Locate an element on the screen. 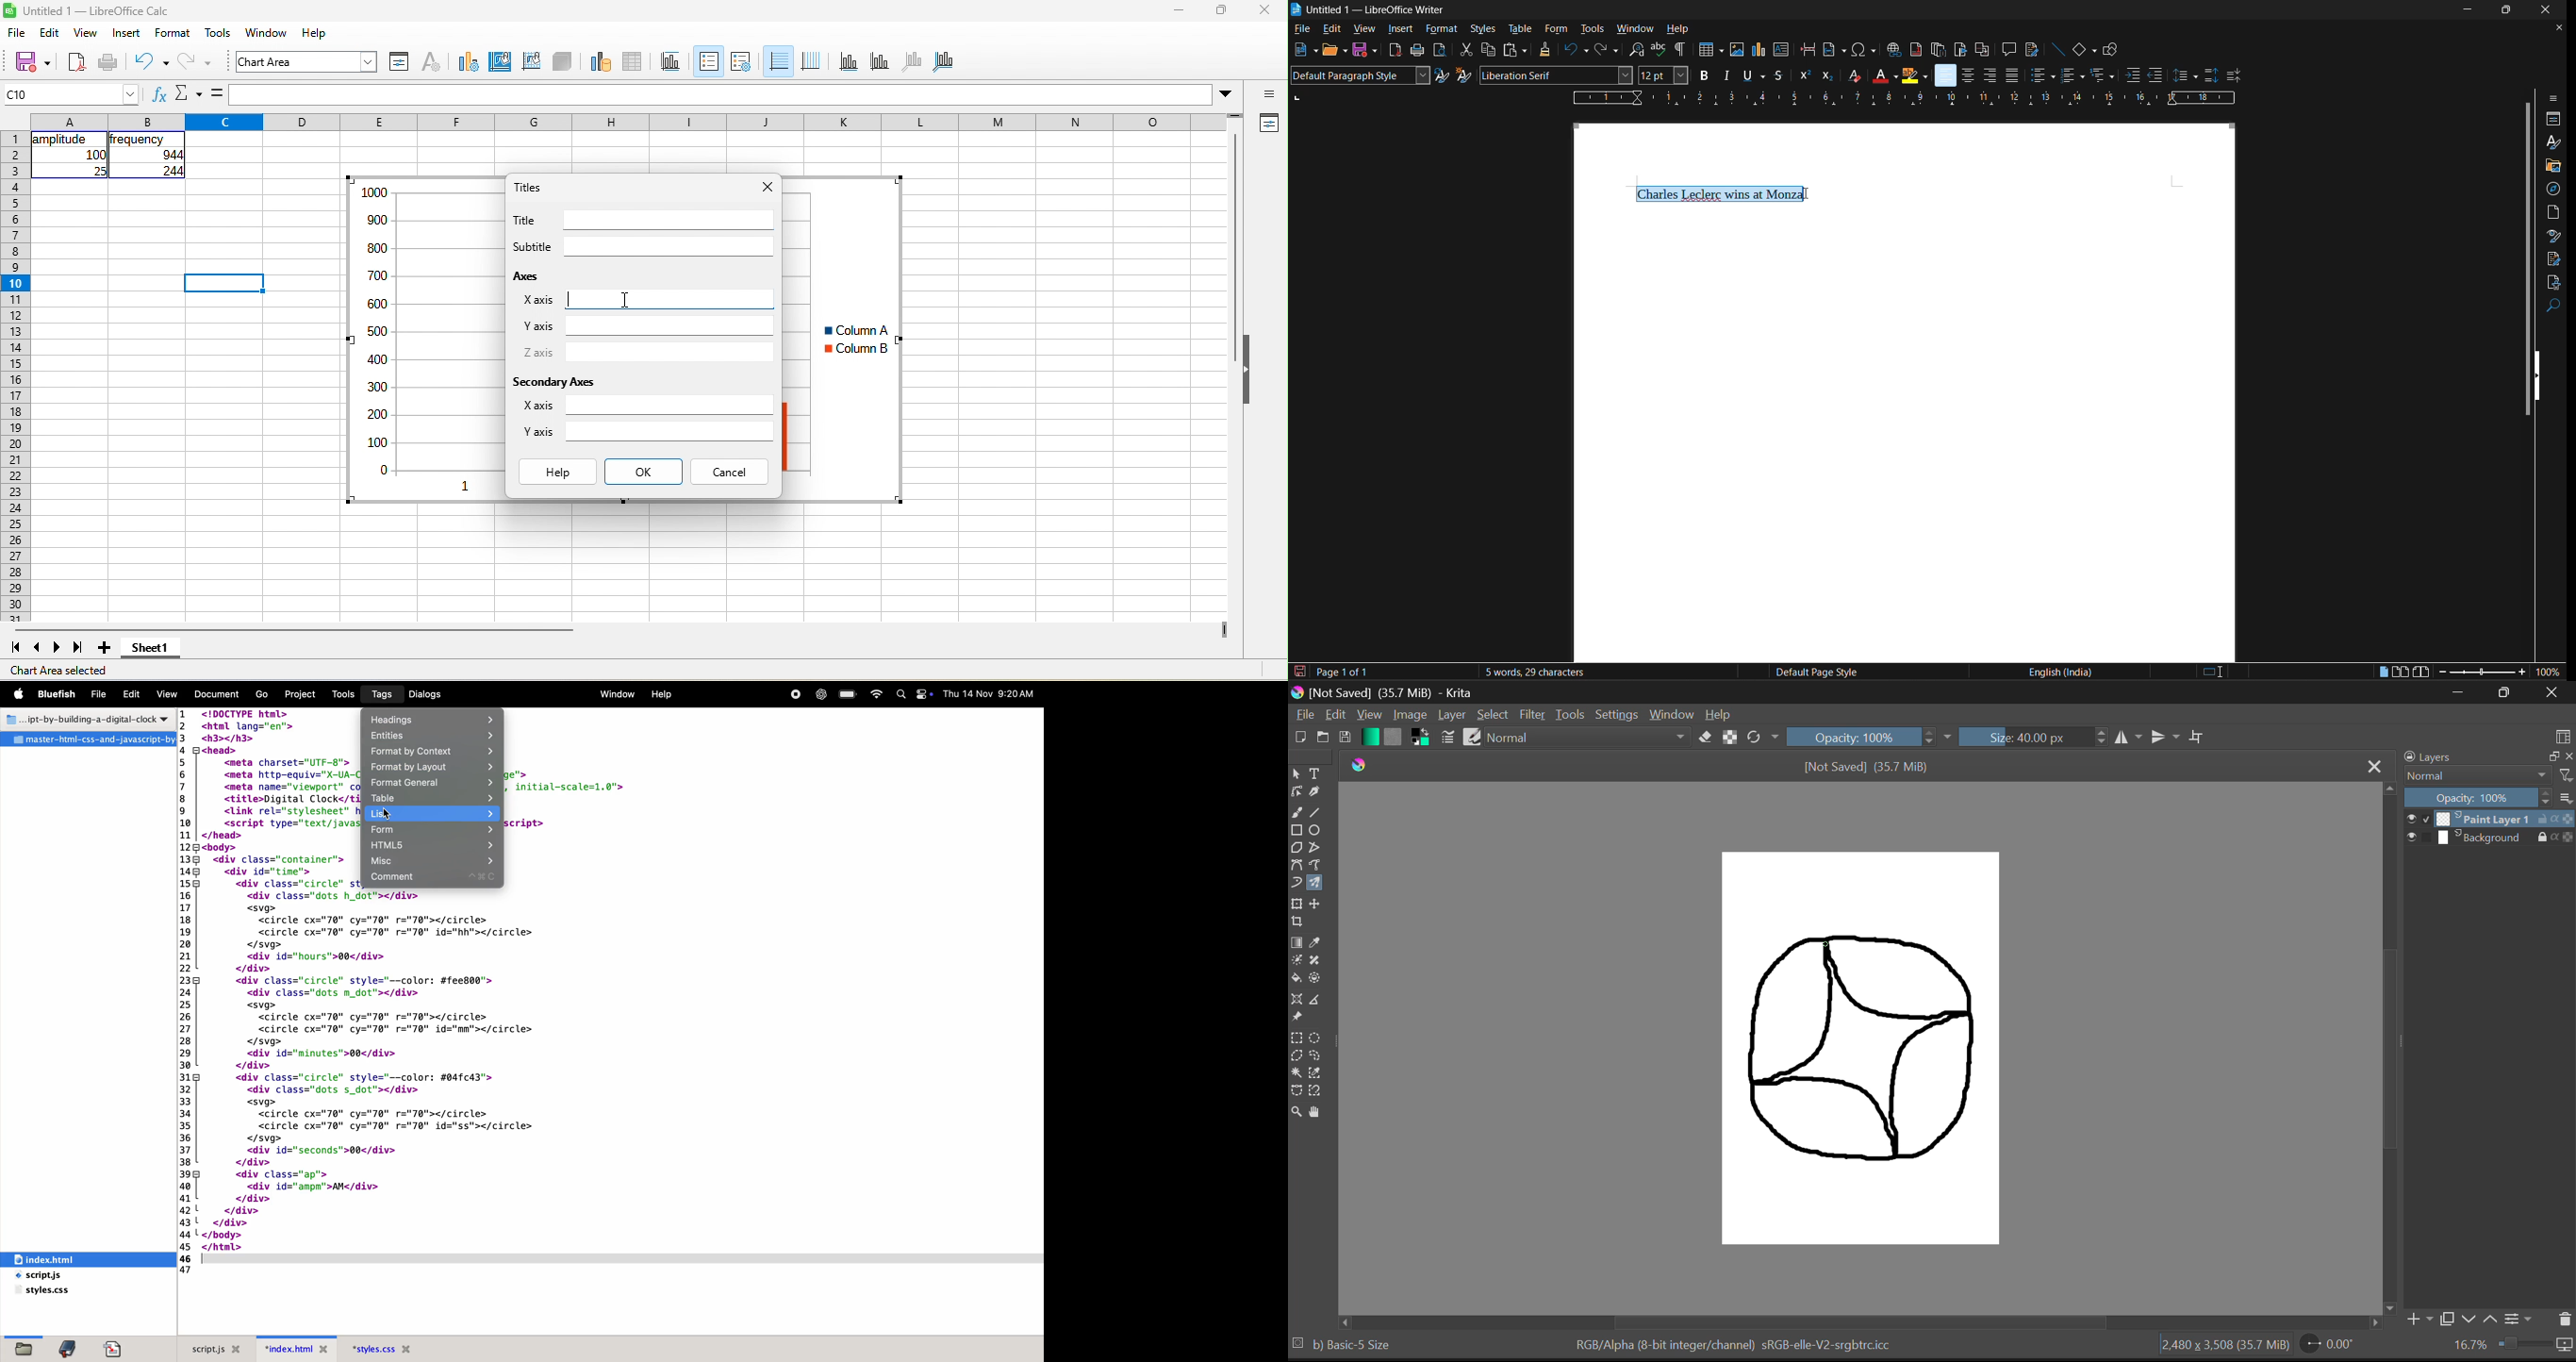 The image size is (2576, 1372). align left is located at coordinates (1946, 75).